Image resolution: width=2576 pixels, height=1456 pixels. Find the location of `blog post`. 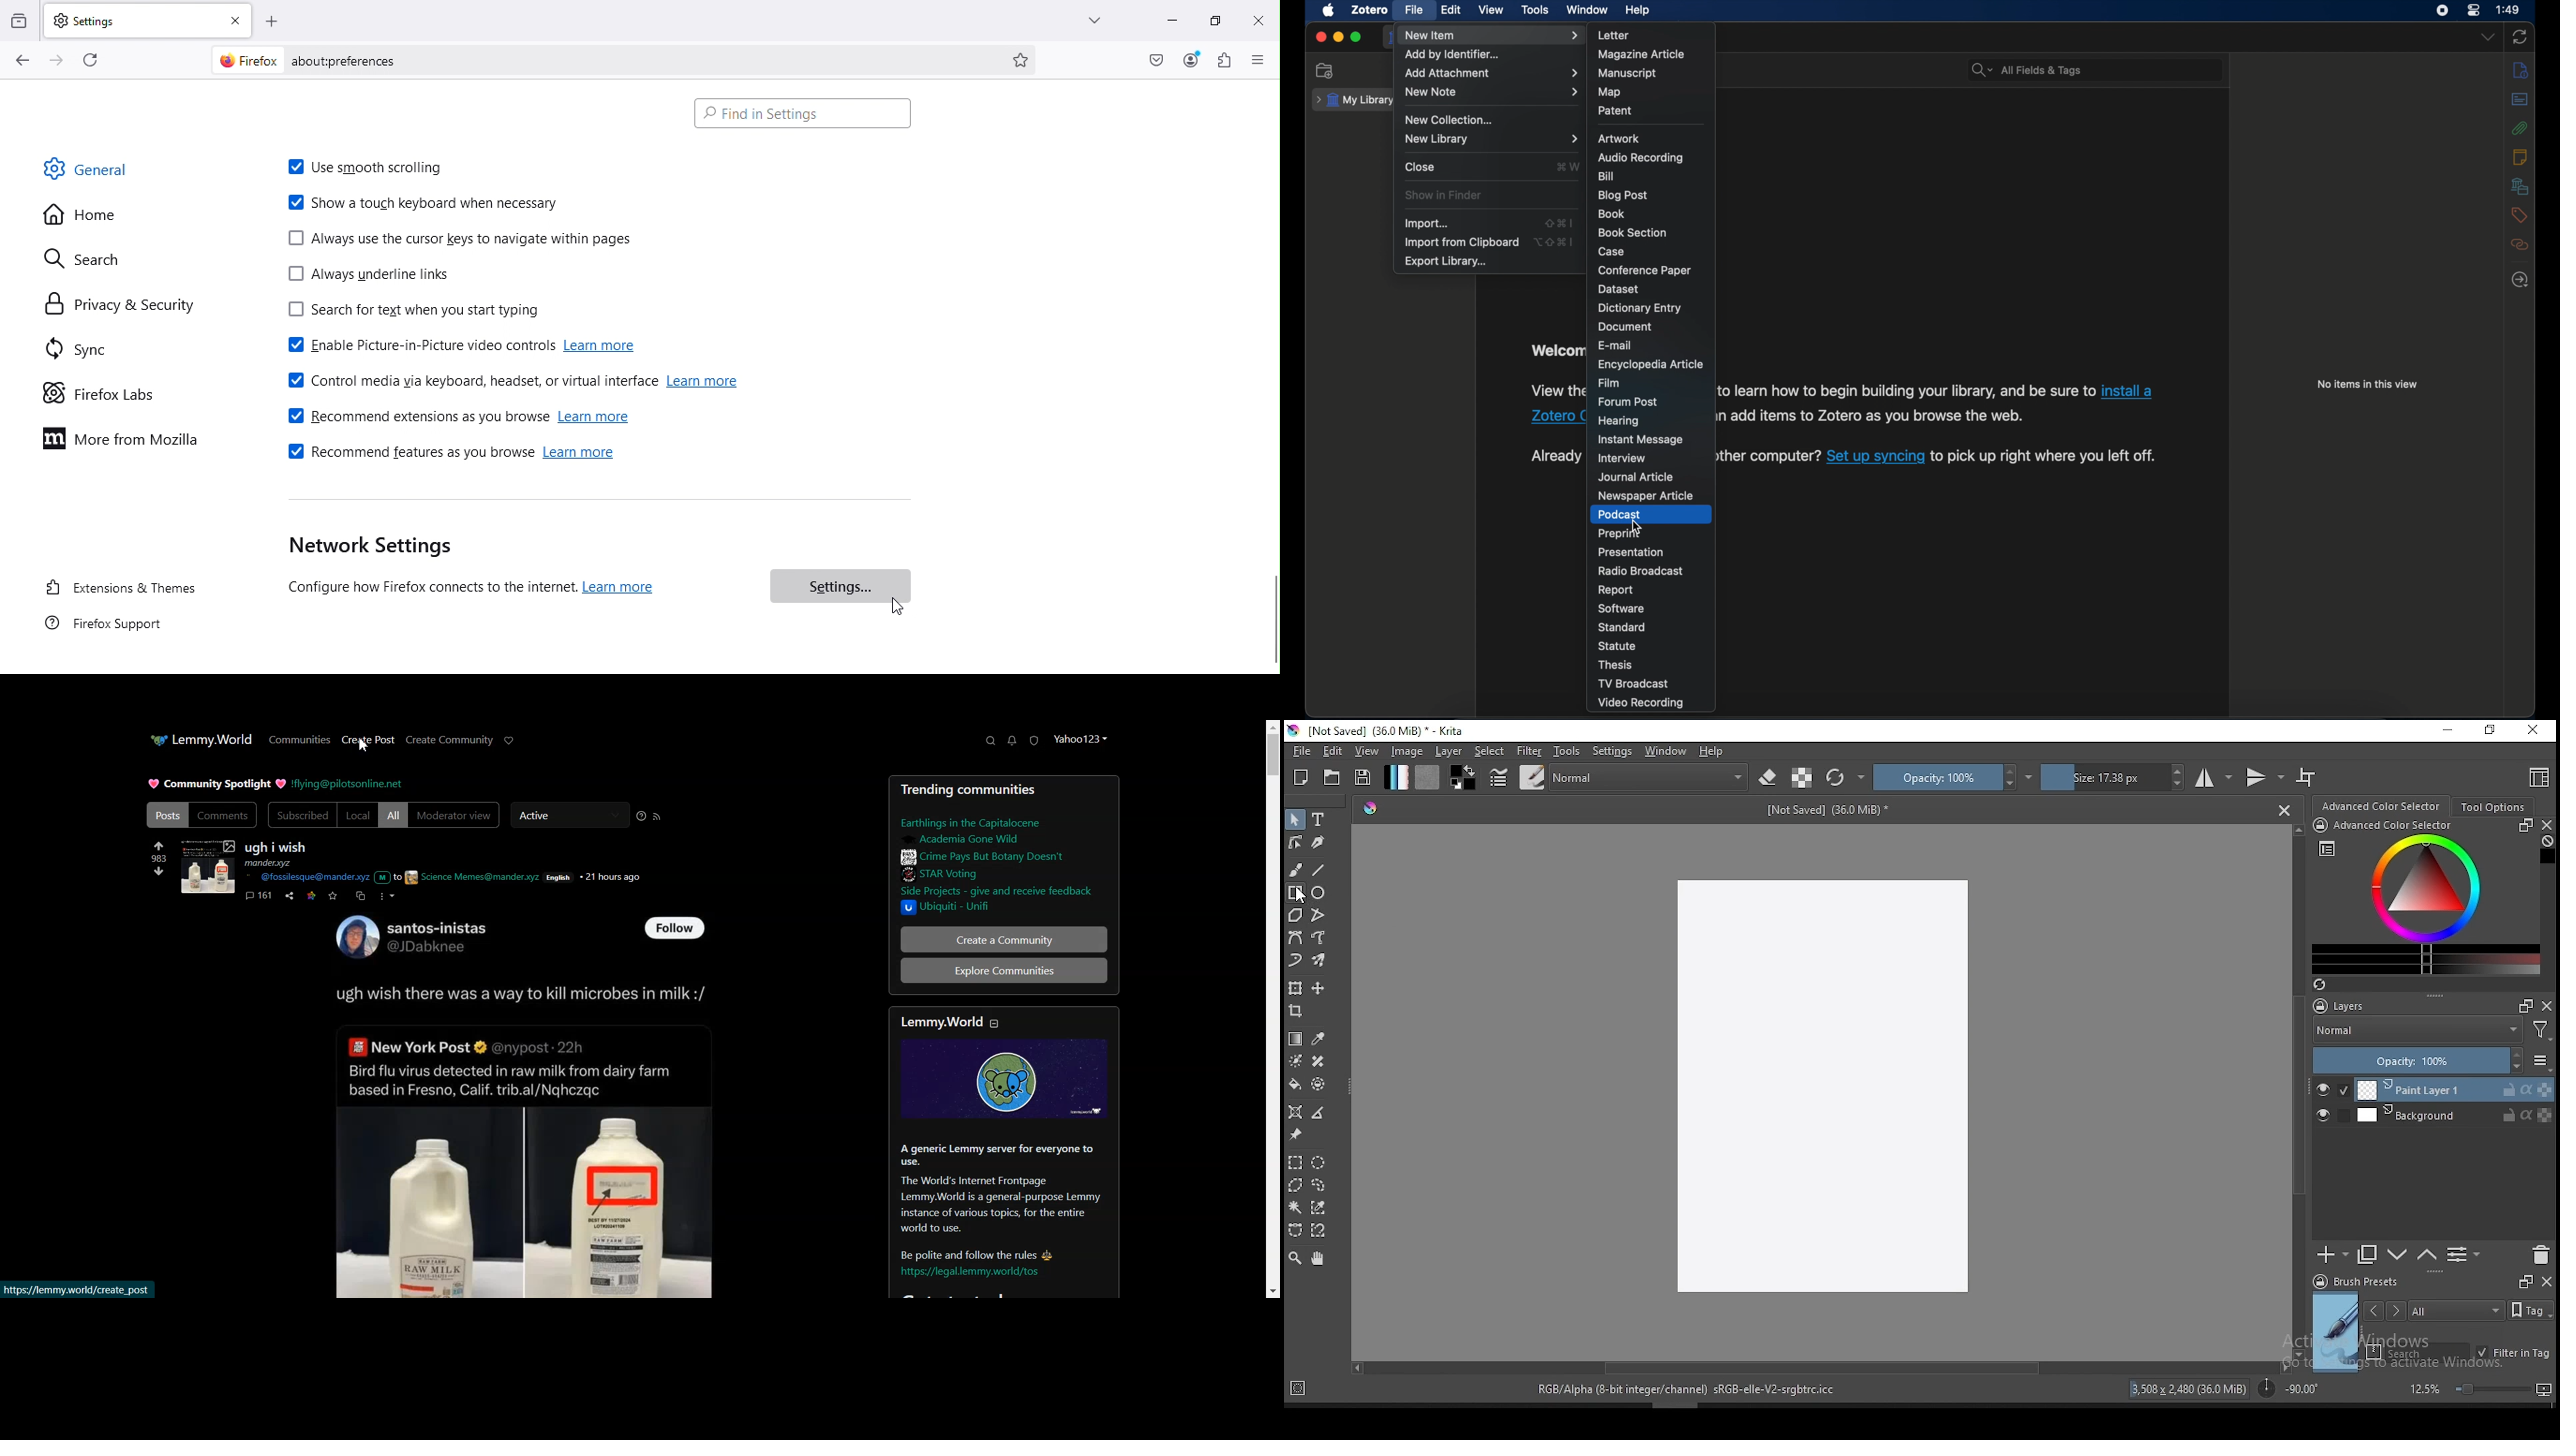

blog post is located at coordinates (1624, 195).